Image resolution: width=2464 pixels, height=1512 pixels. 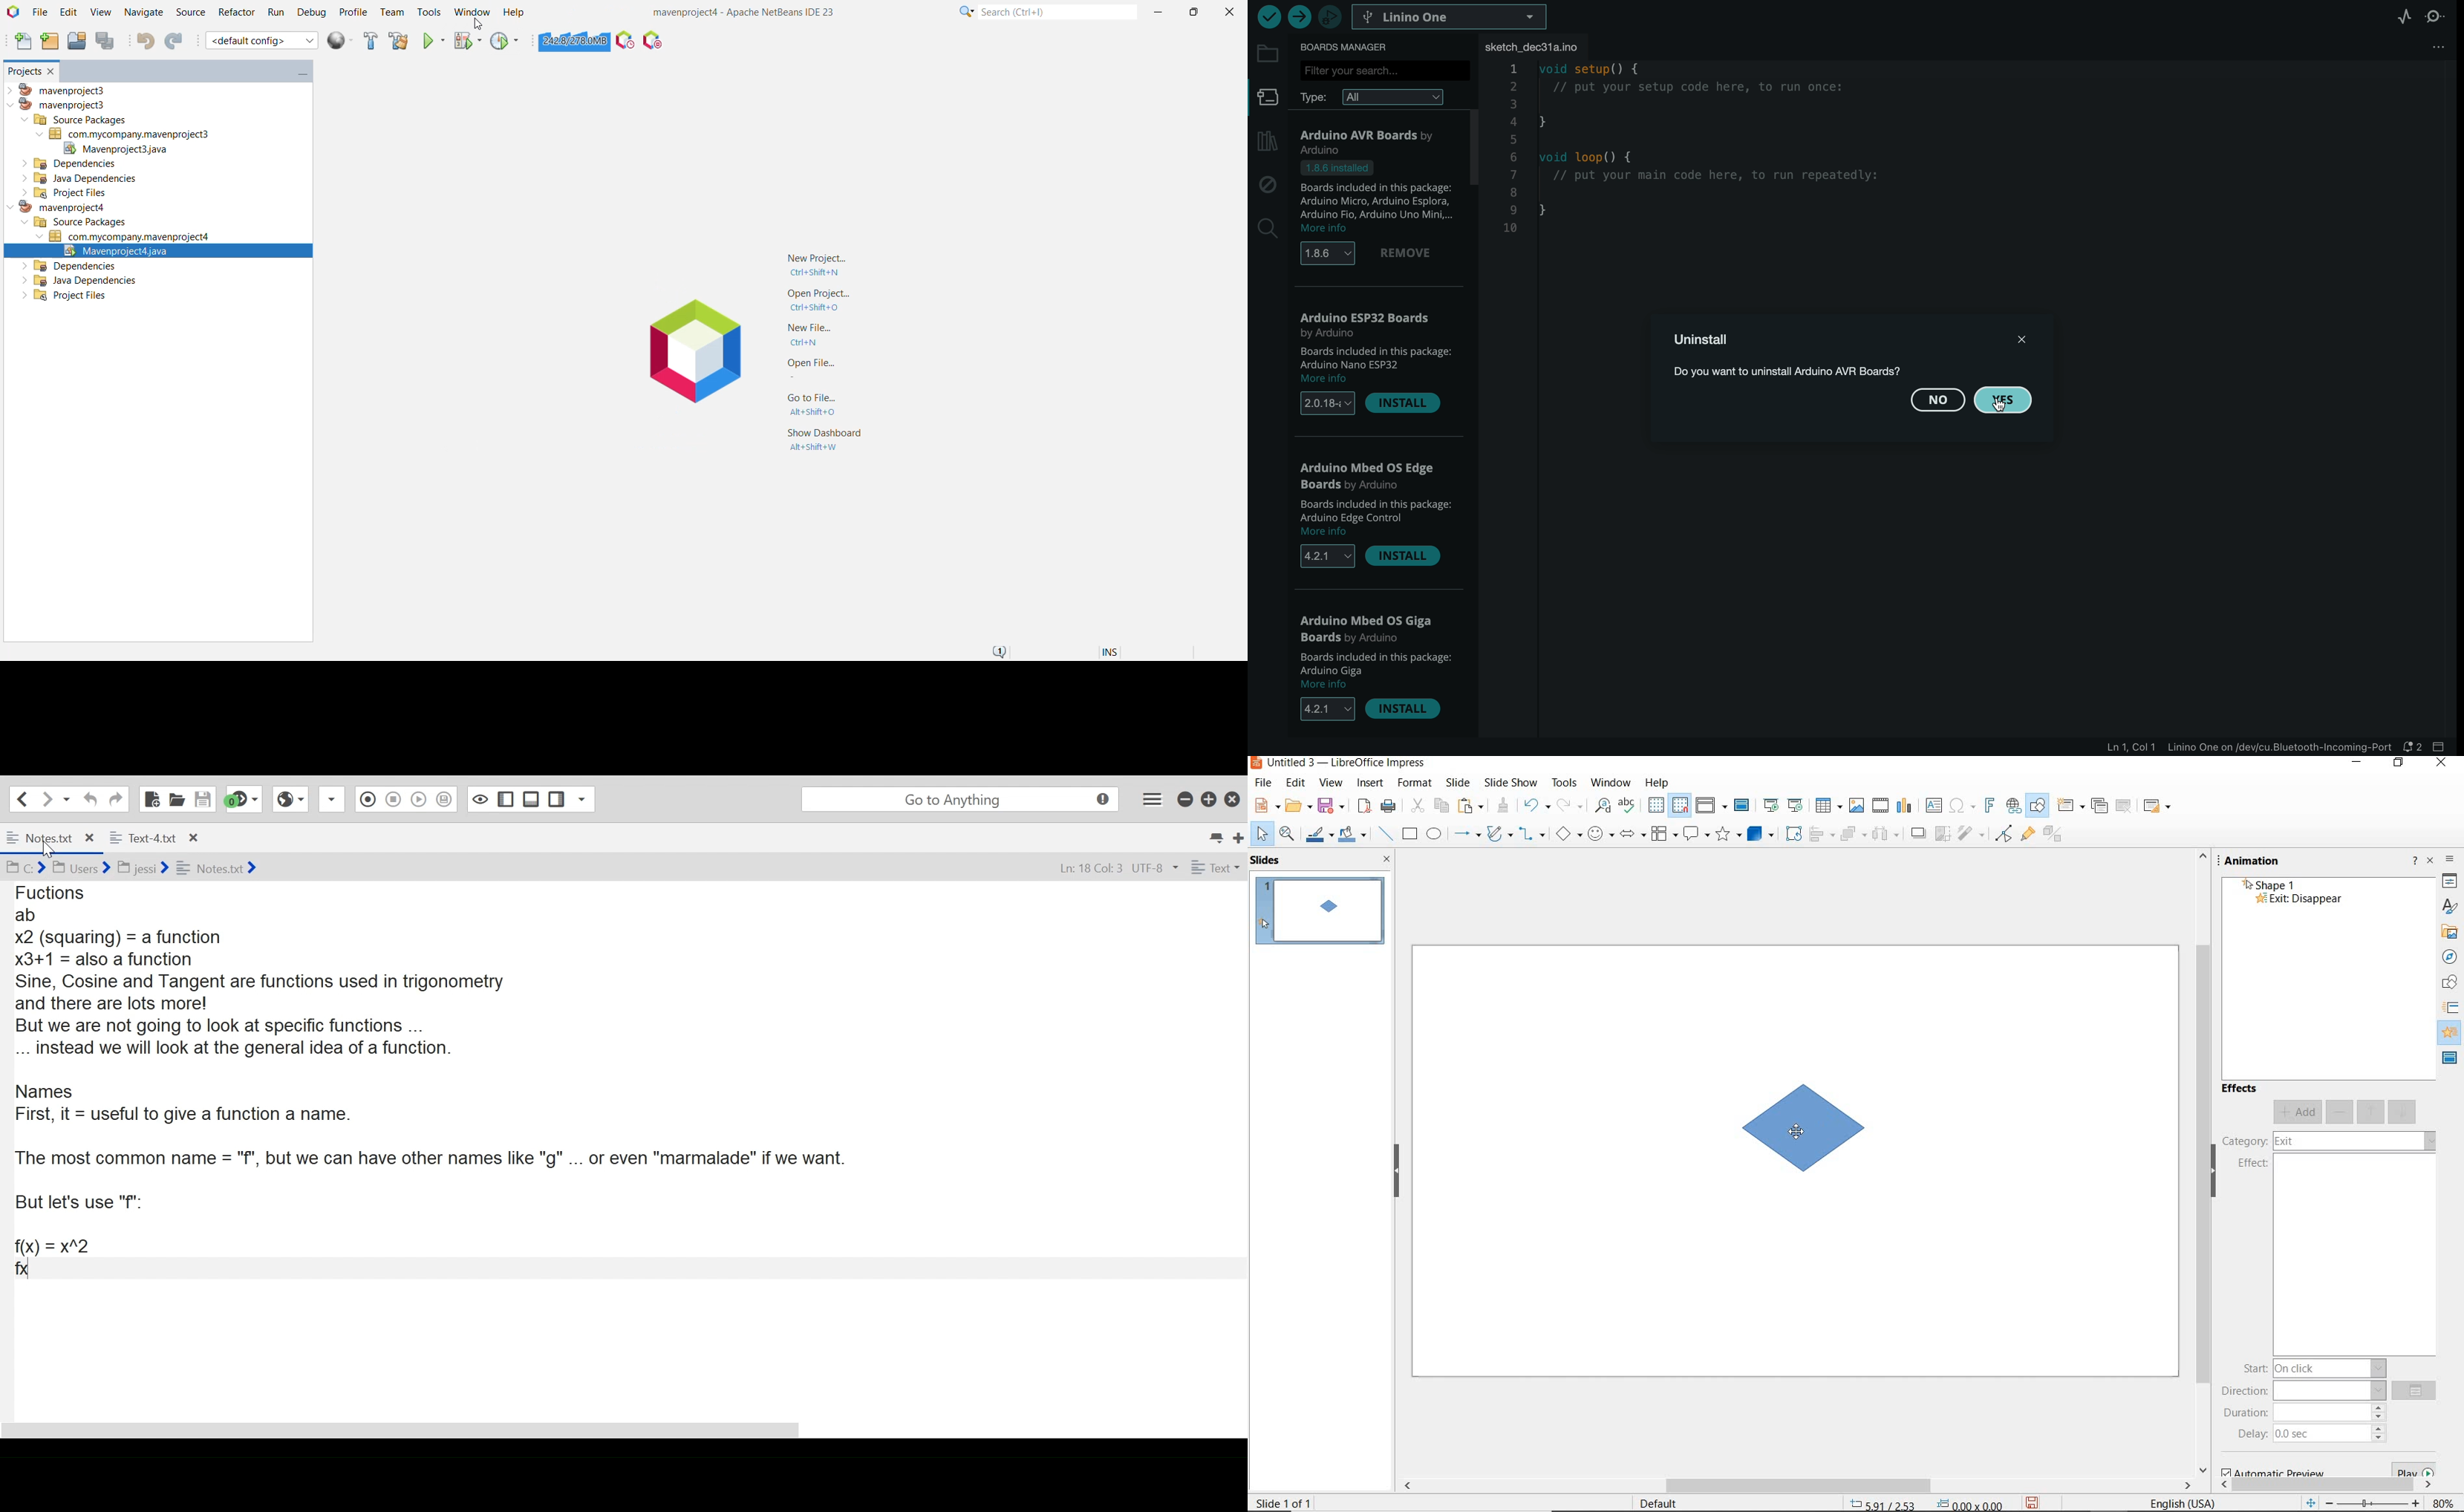 I want to click on close sidebar deck, so click(x=2431, y=863).